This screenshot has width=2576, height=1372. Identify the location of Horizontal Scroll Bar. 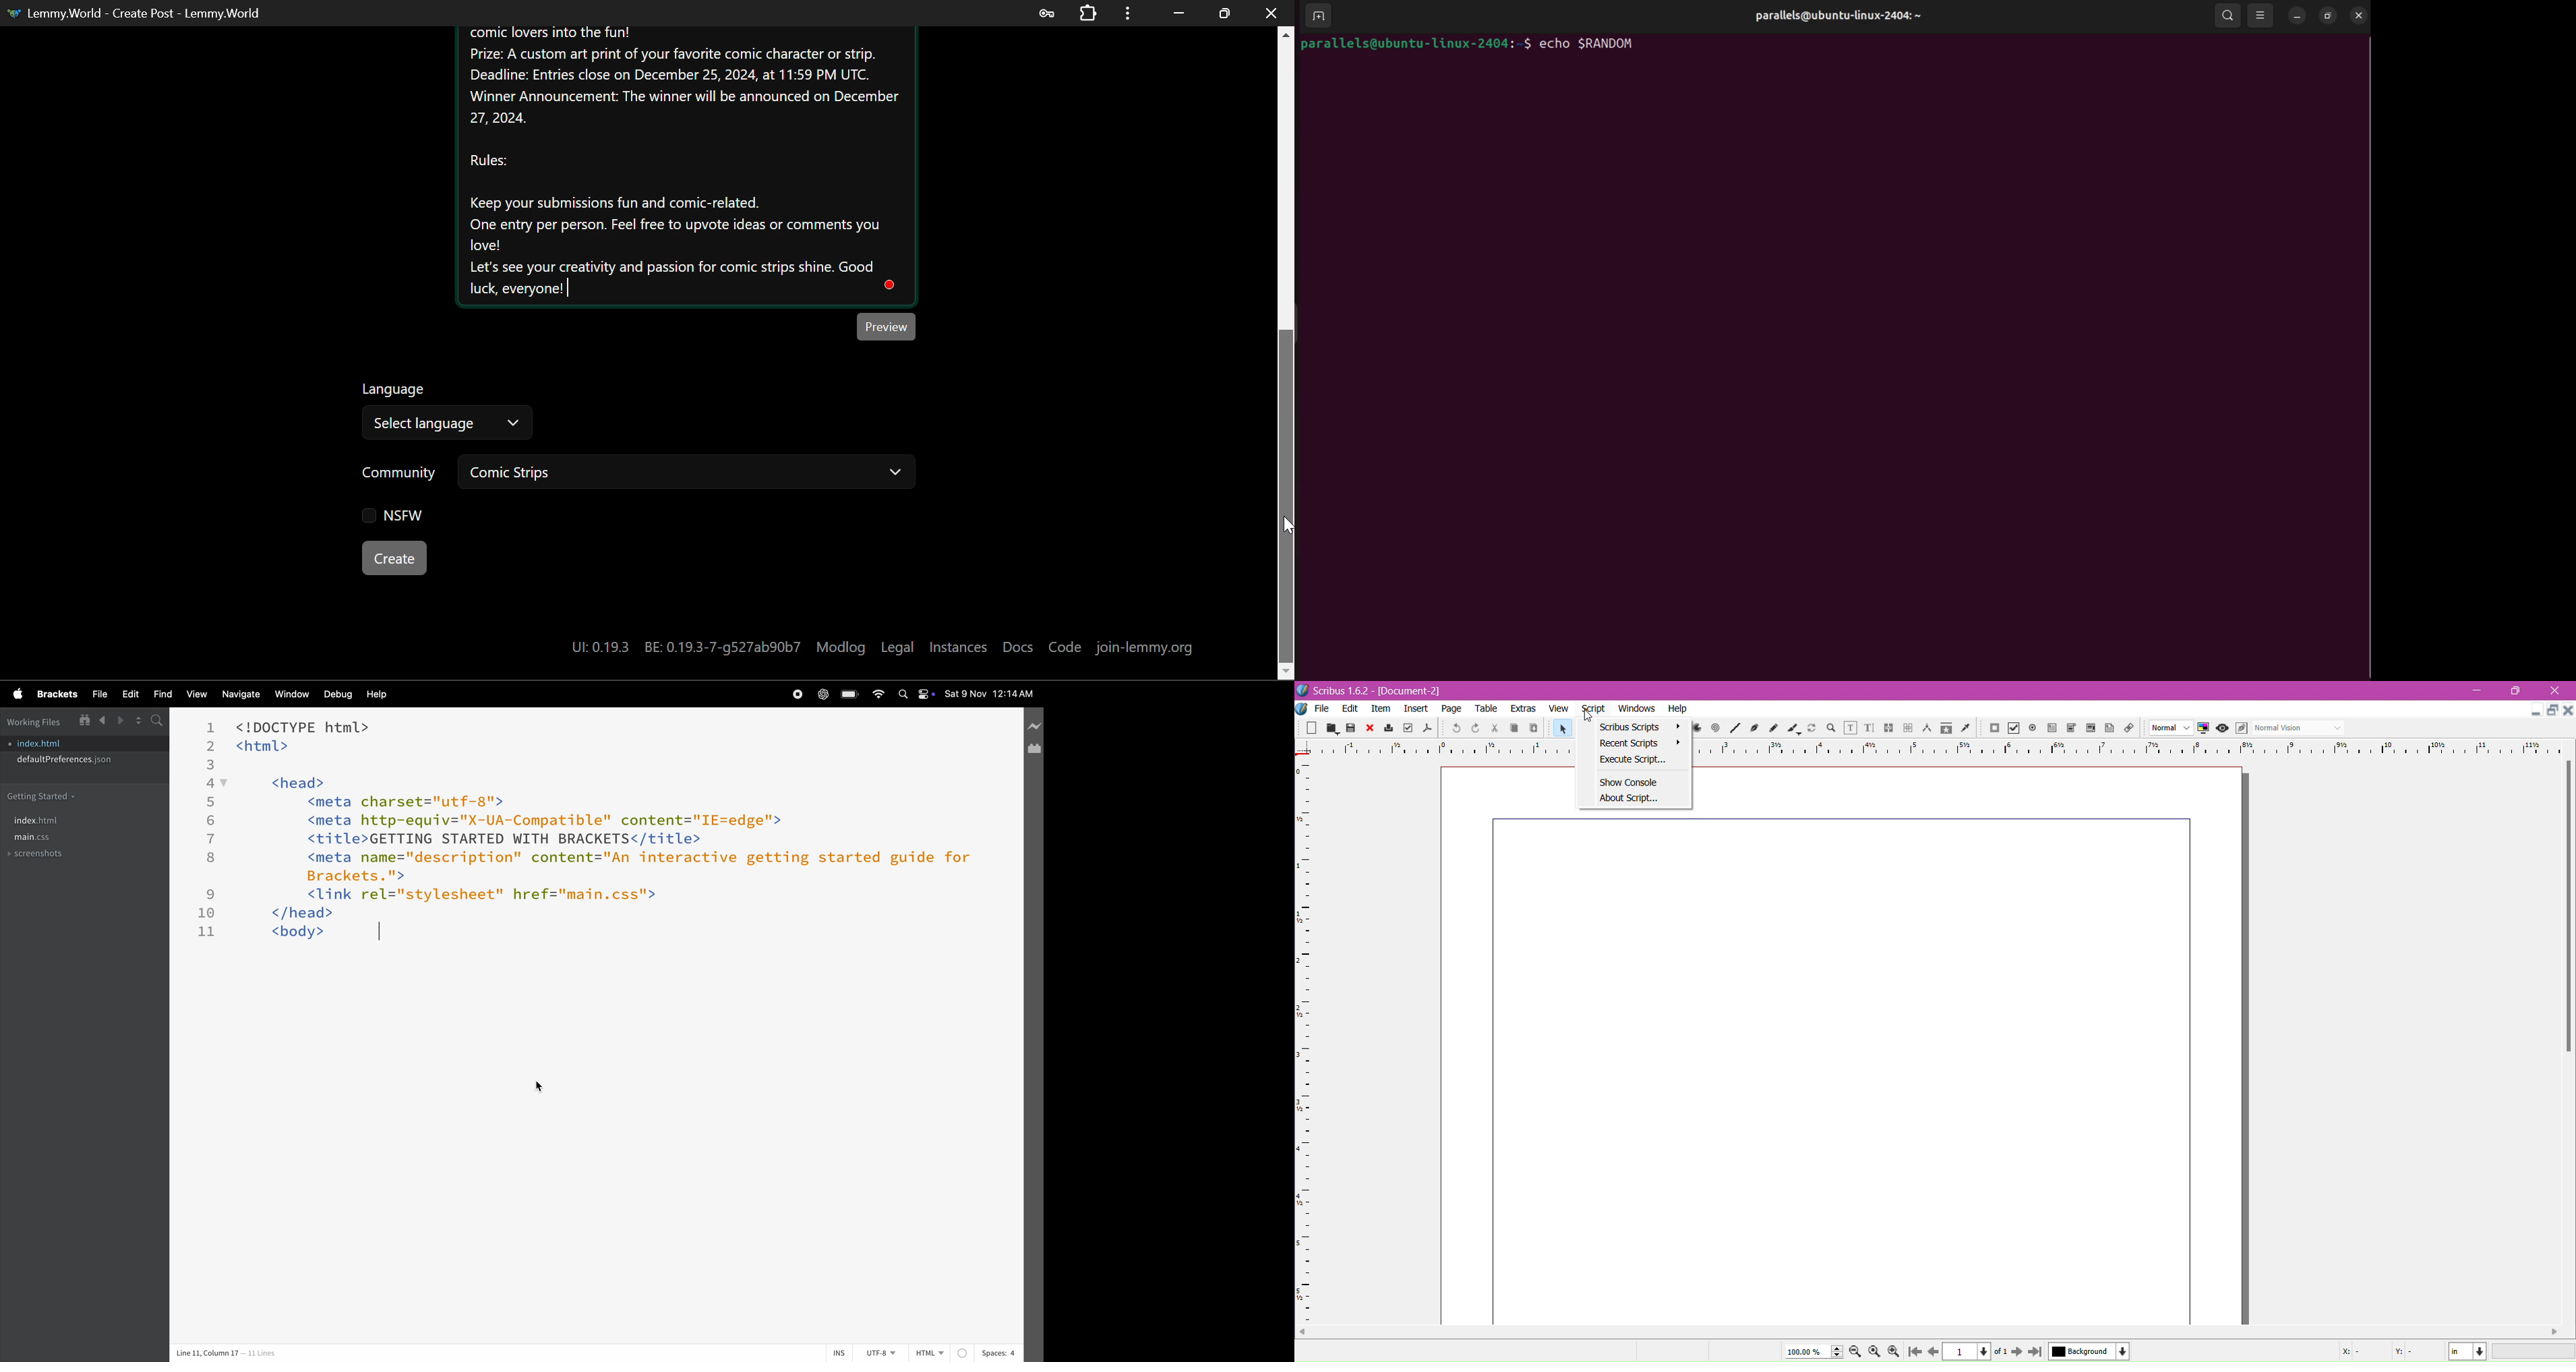
(1935, 1333).